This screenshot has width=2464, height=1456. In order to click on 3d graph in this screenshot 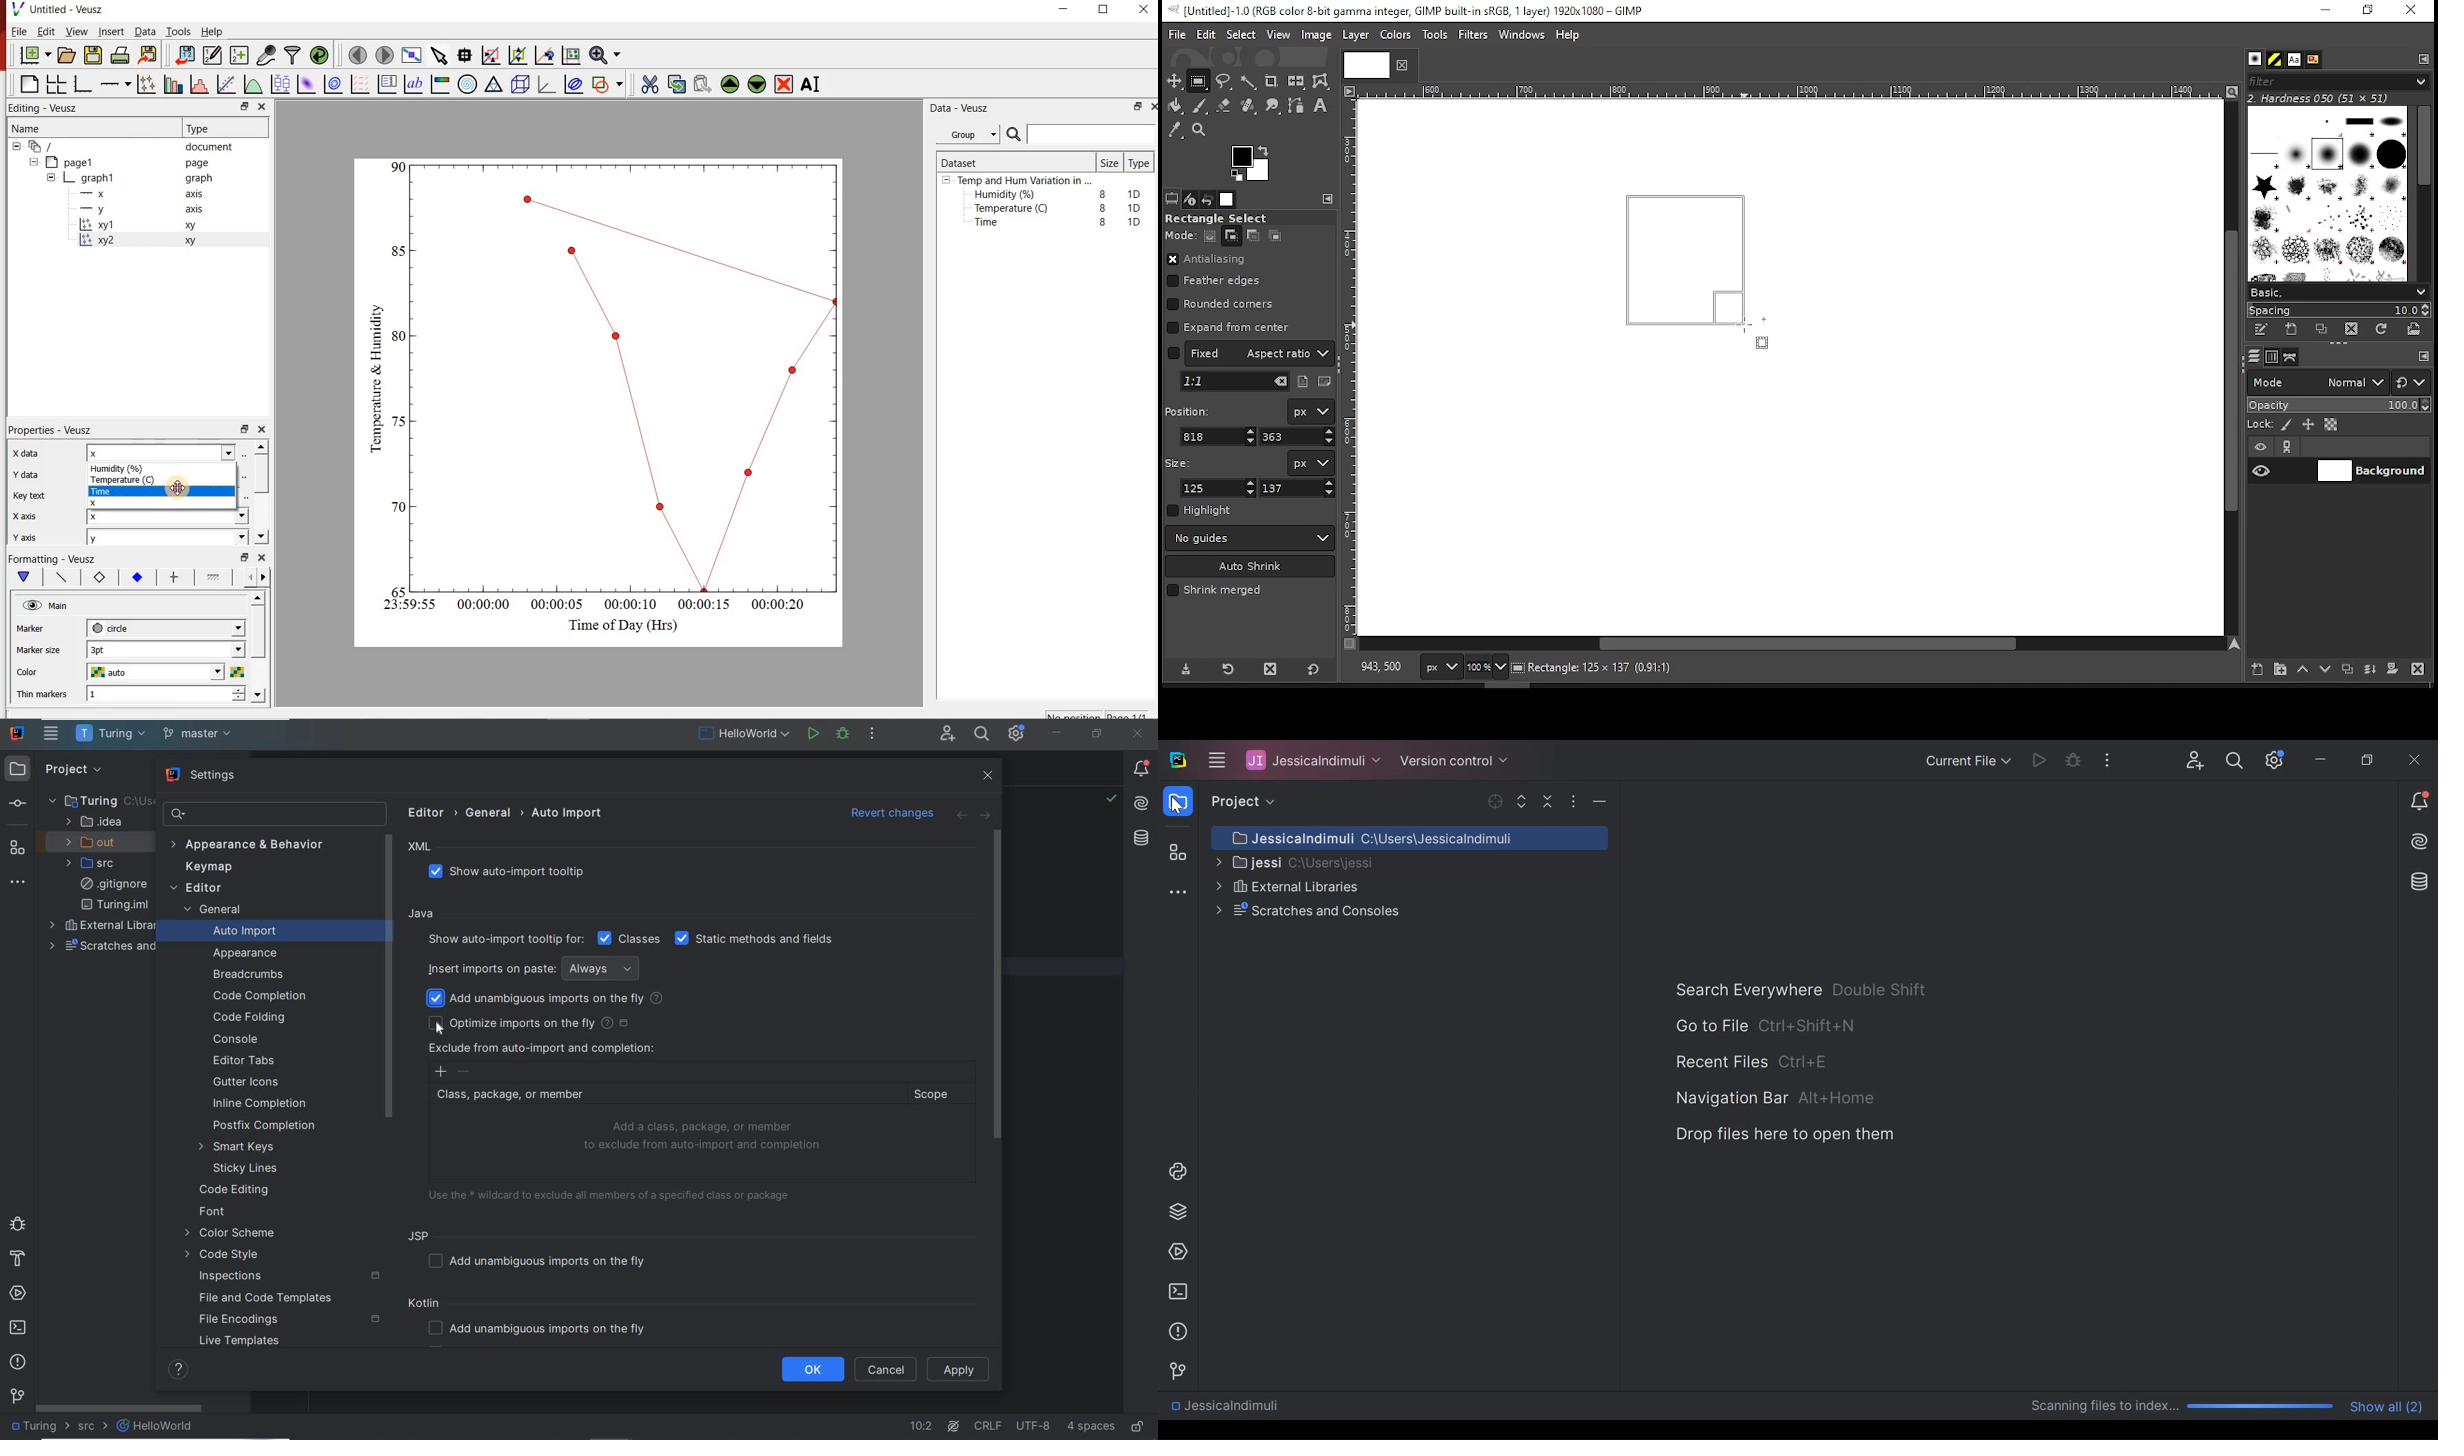, I will do `click(549, 86)`.